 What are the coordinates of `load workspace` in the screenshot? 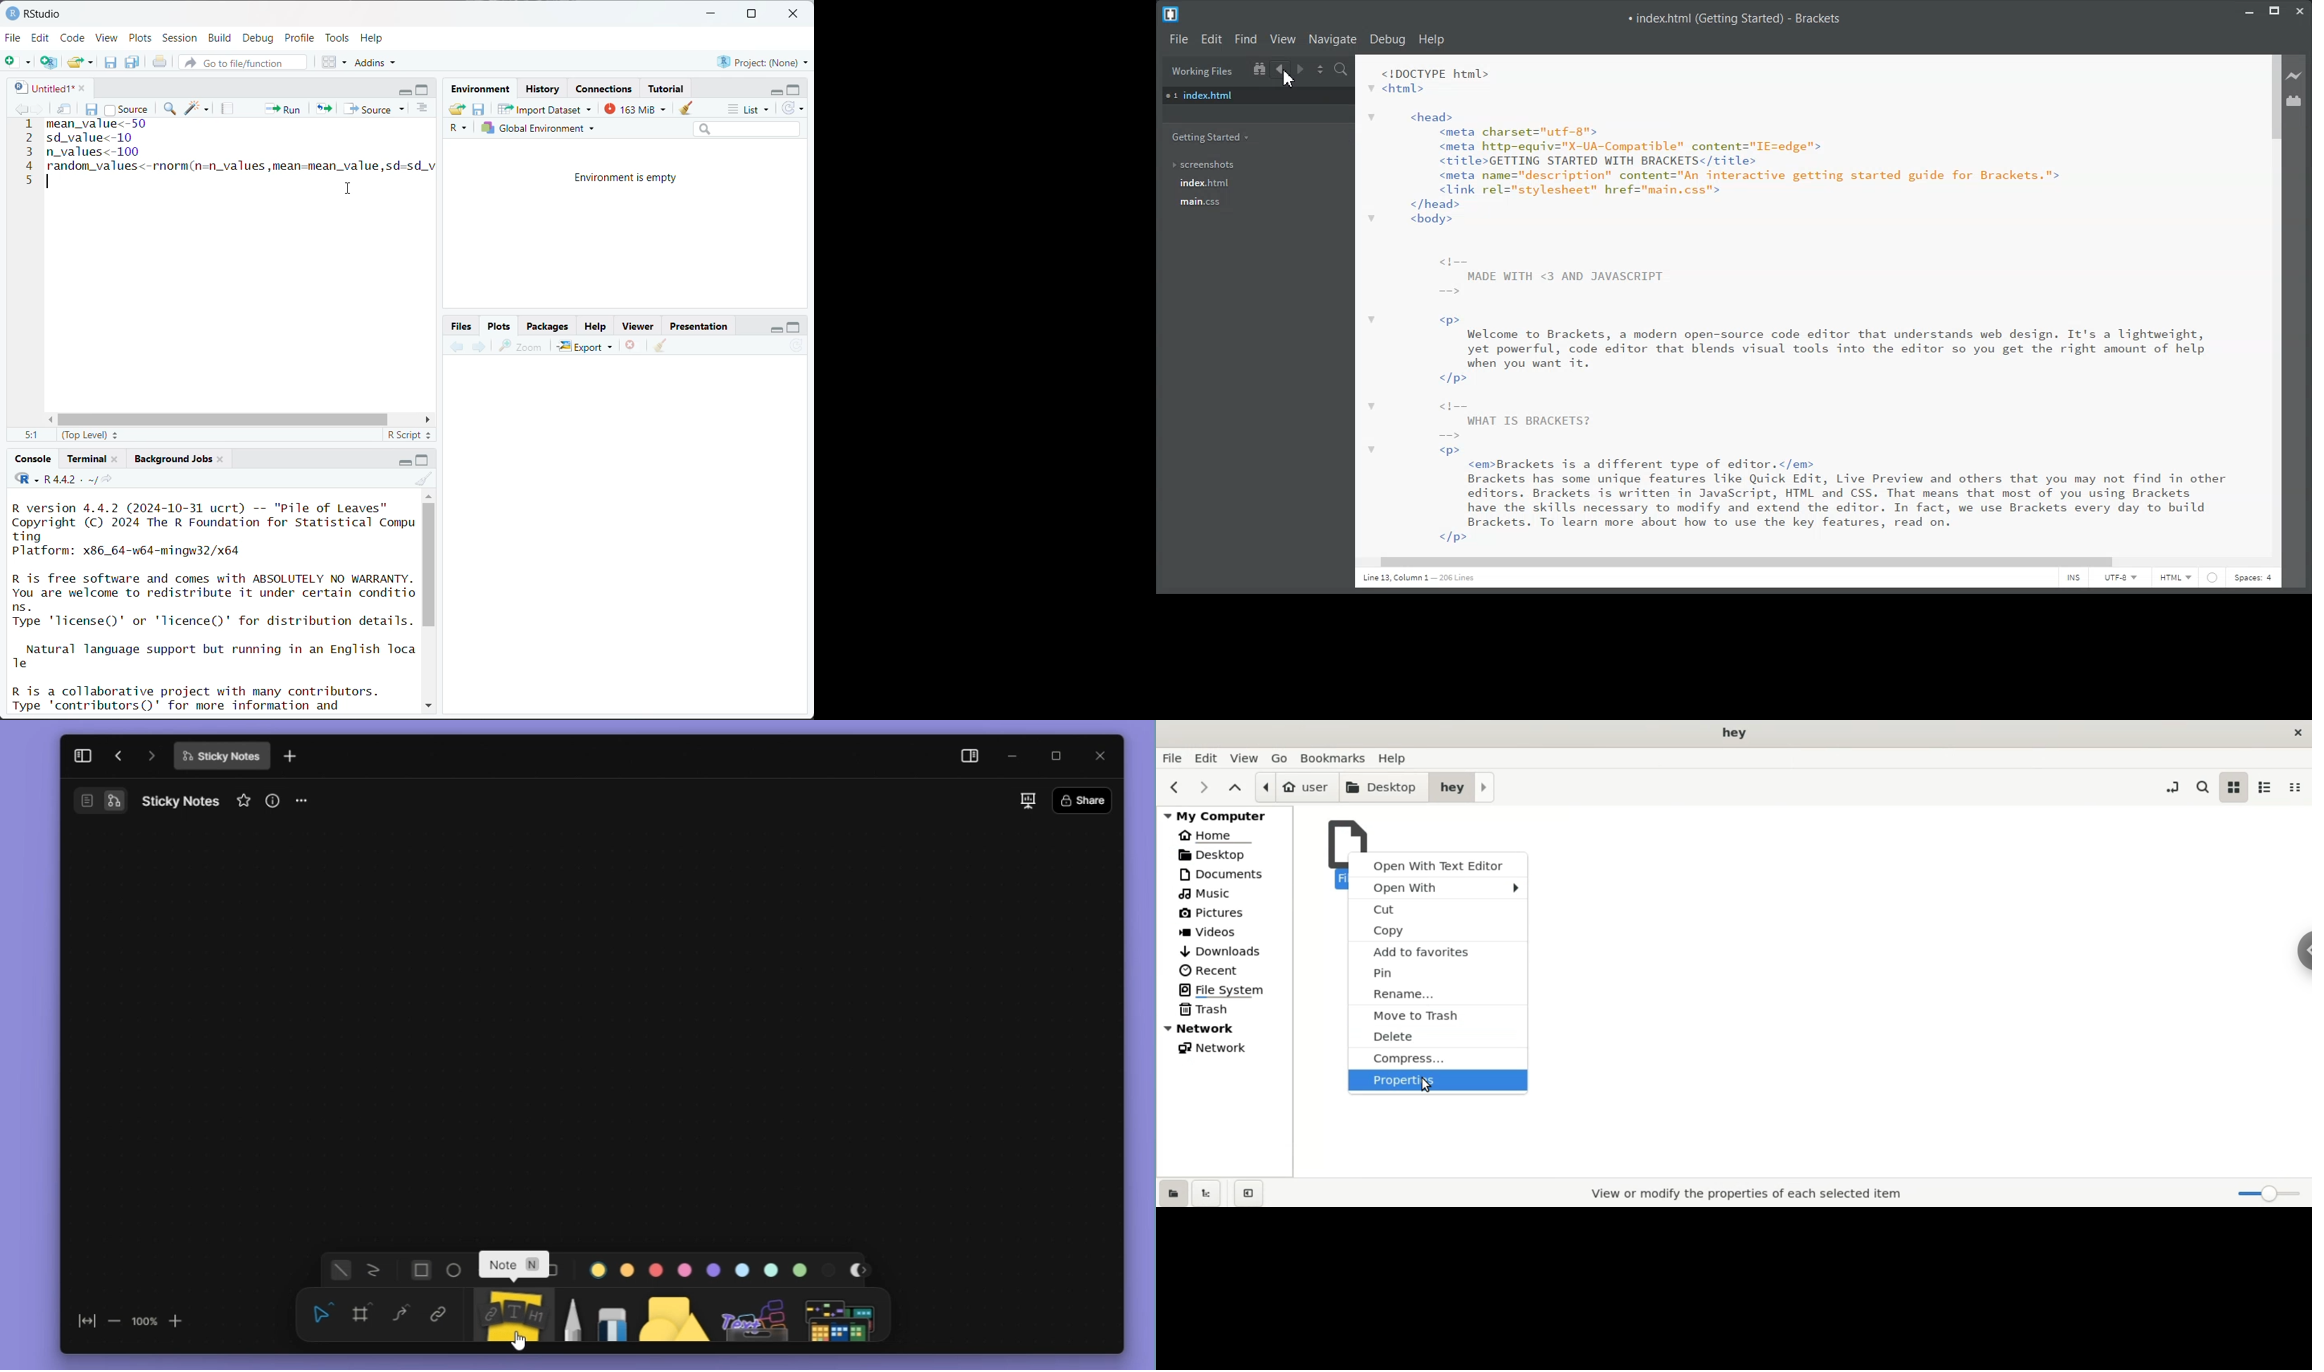 It's located at (459, 111).